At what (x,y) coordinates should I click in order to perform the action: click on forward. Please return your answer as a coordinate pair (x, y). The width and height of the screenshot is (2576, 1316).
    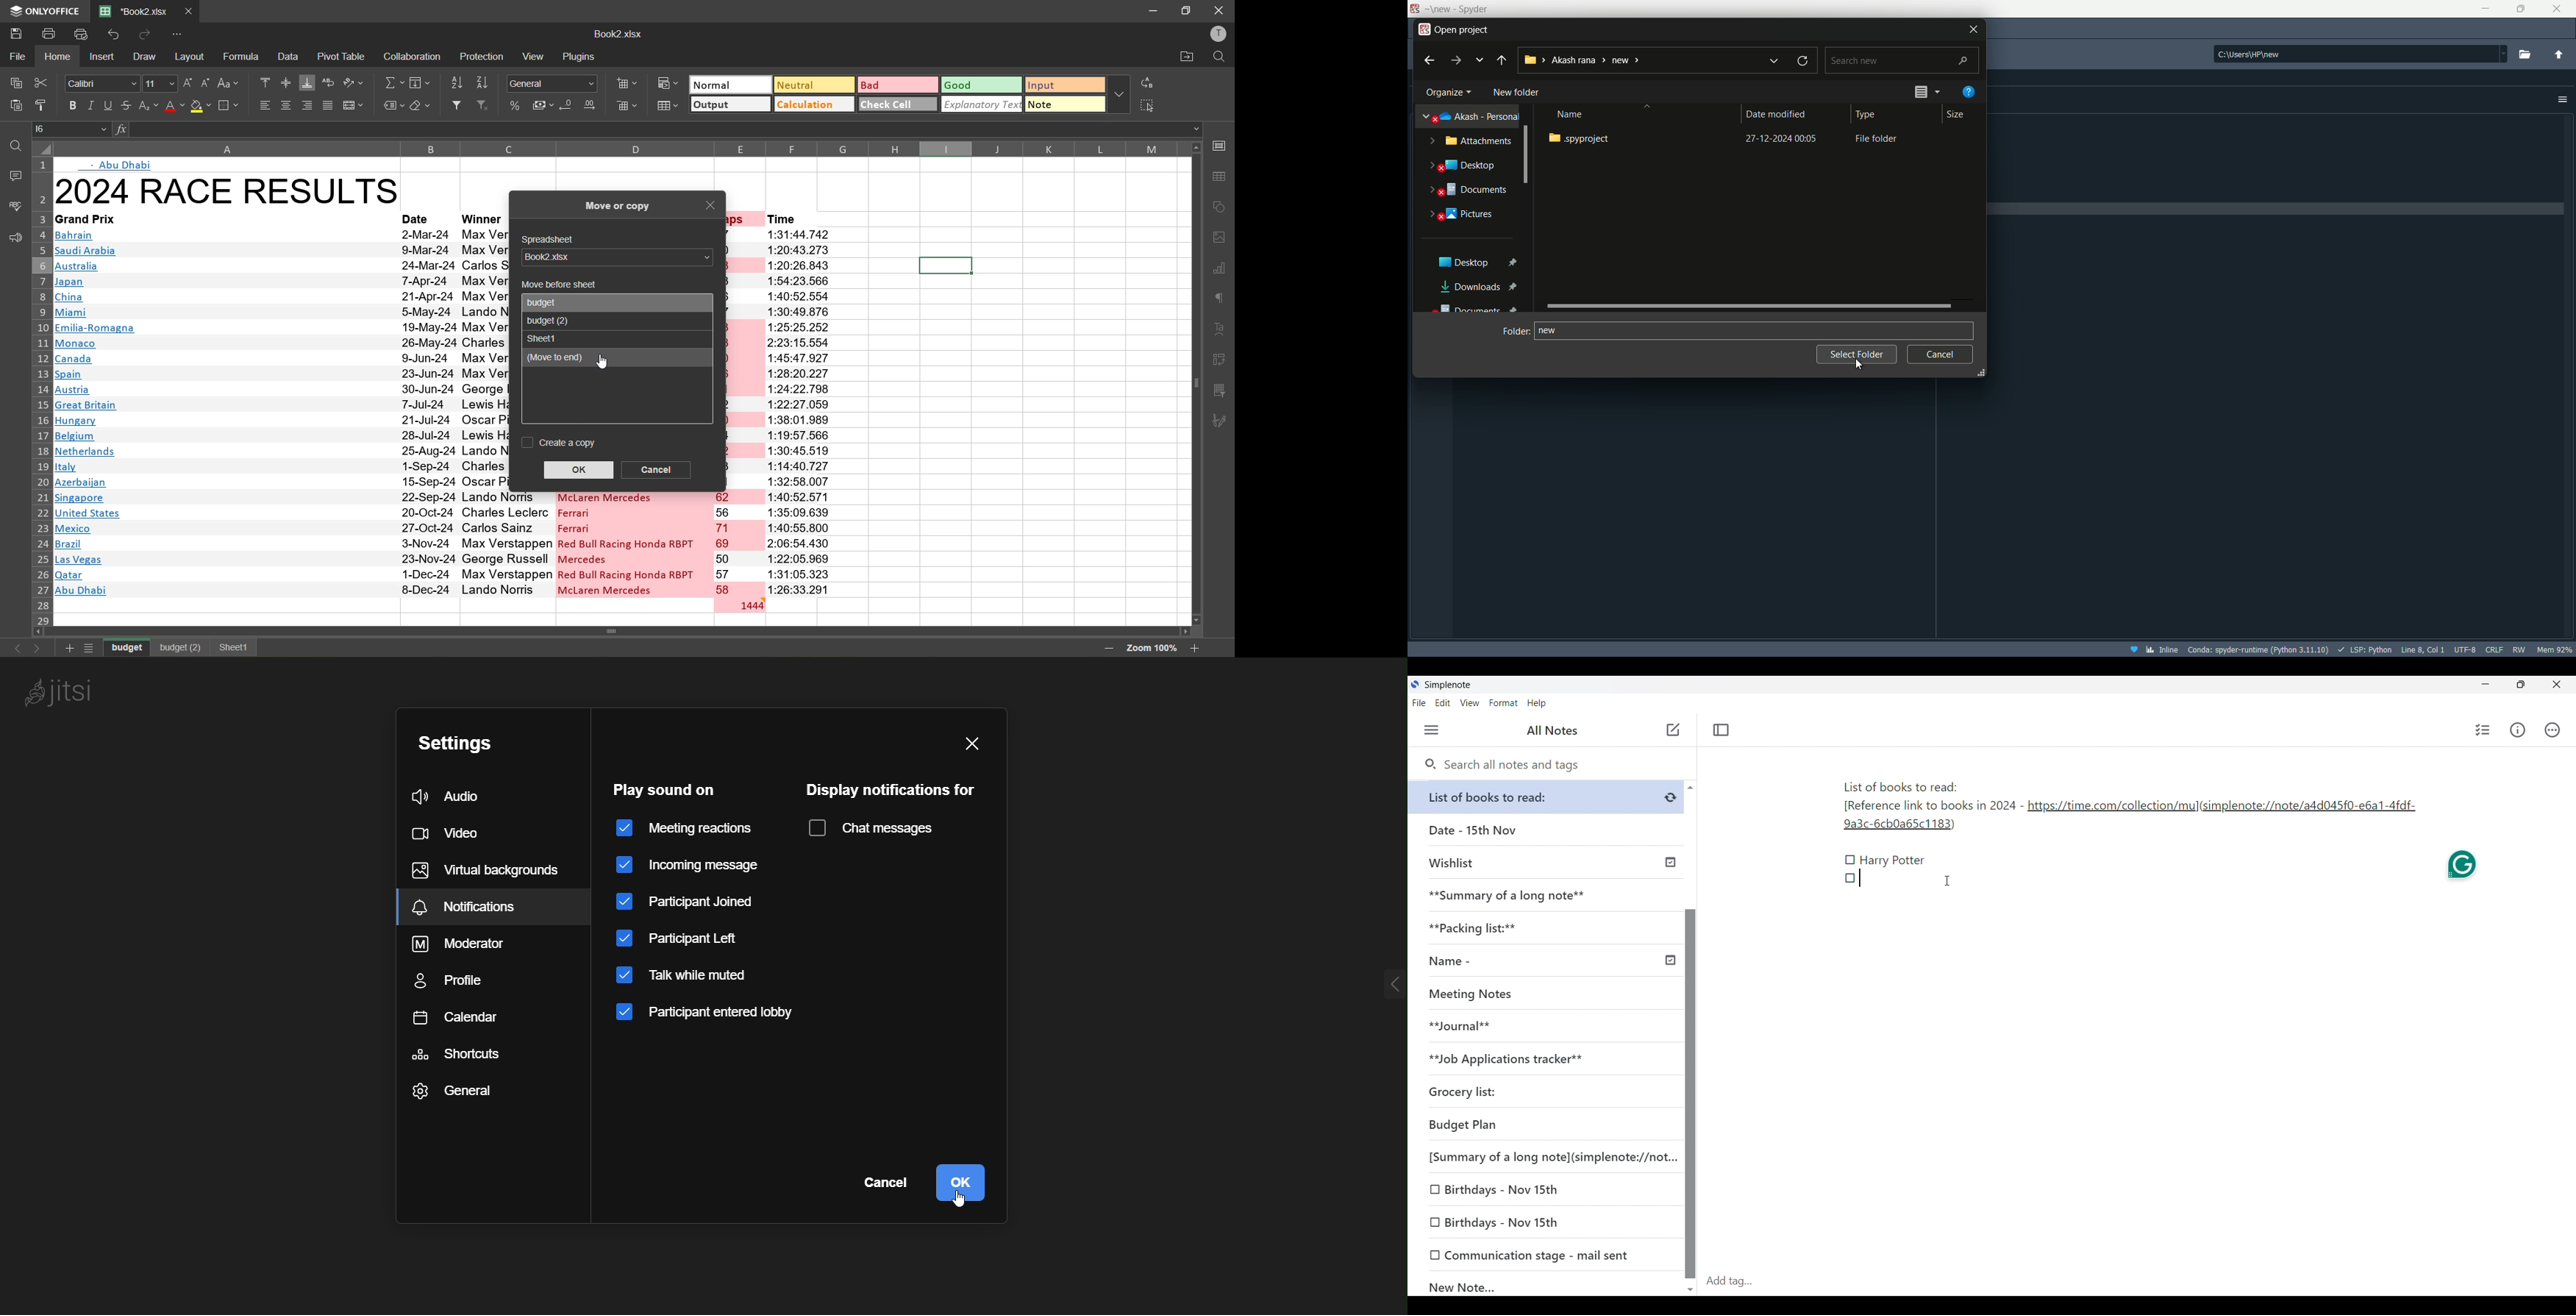
    Looking at the image, I should click on (1457, 61).